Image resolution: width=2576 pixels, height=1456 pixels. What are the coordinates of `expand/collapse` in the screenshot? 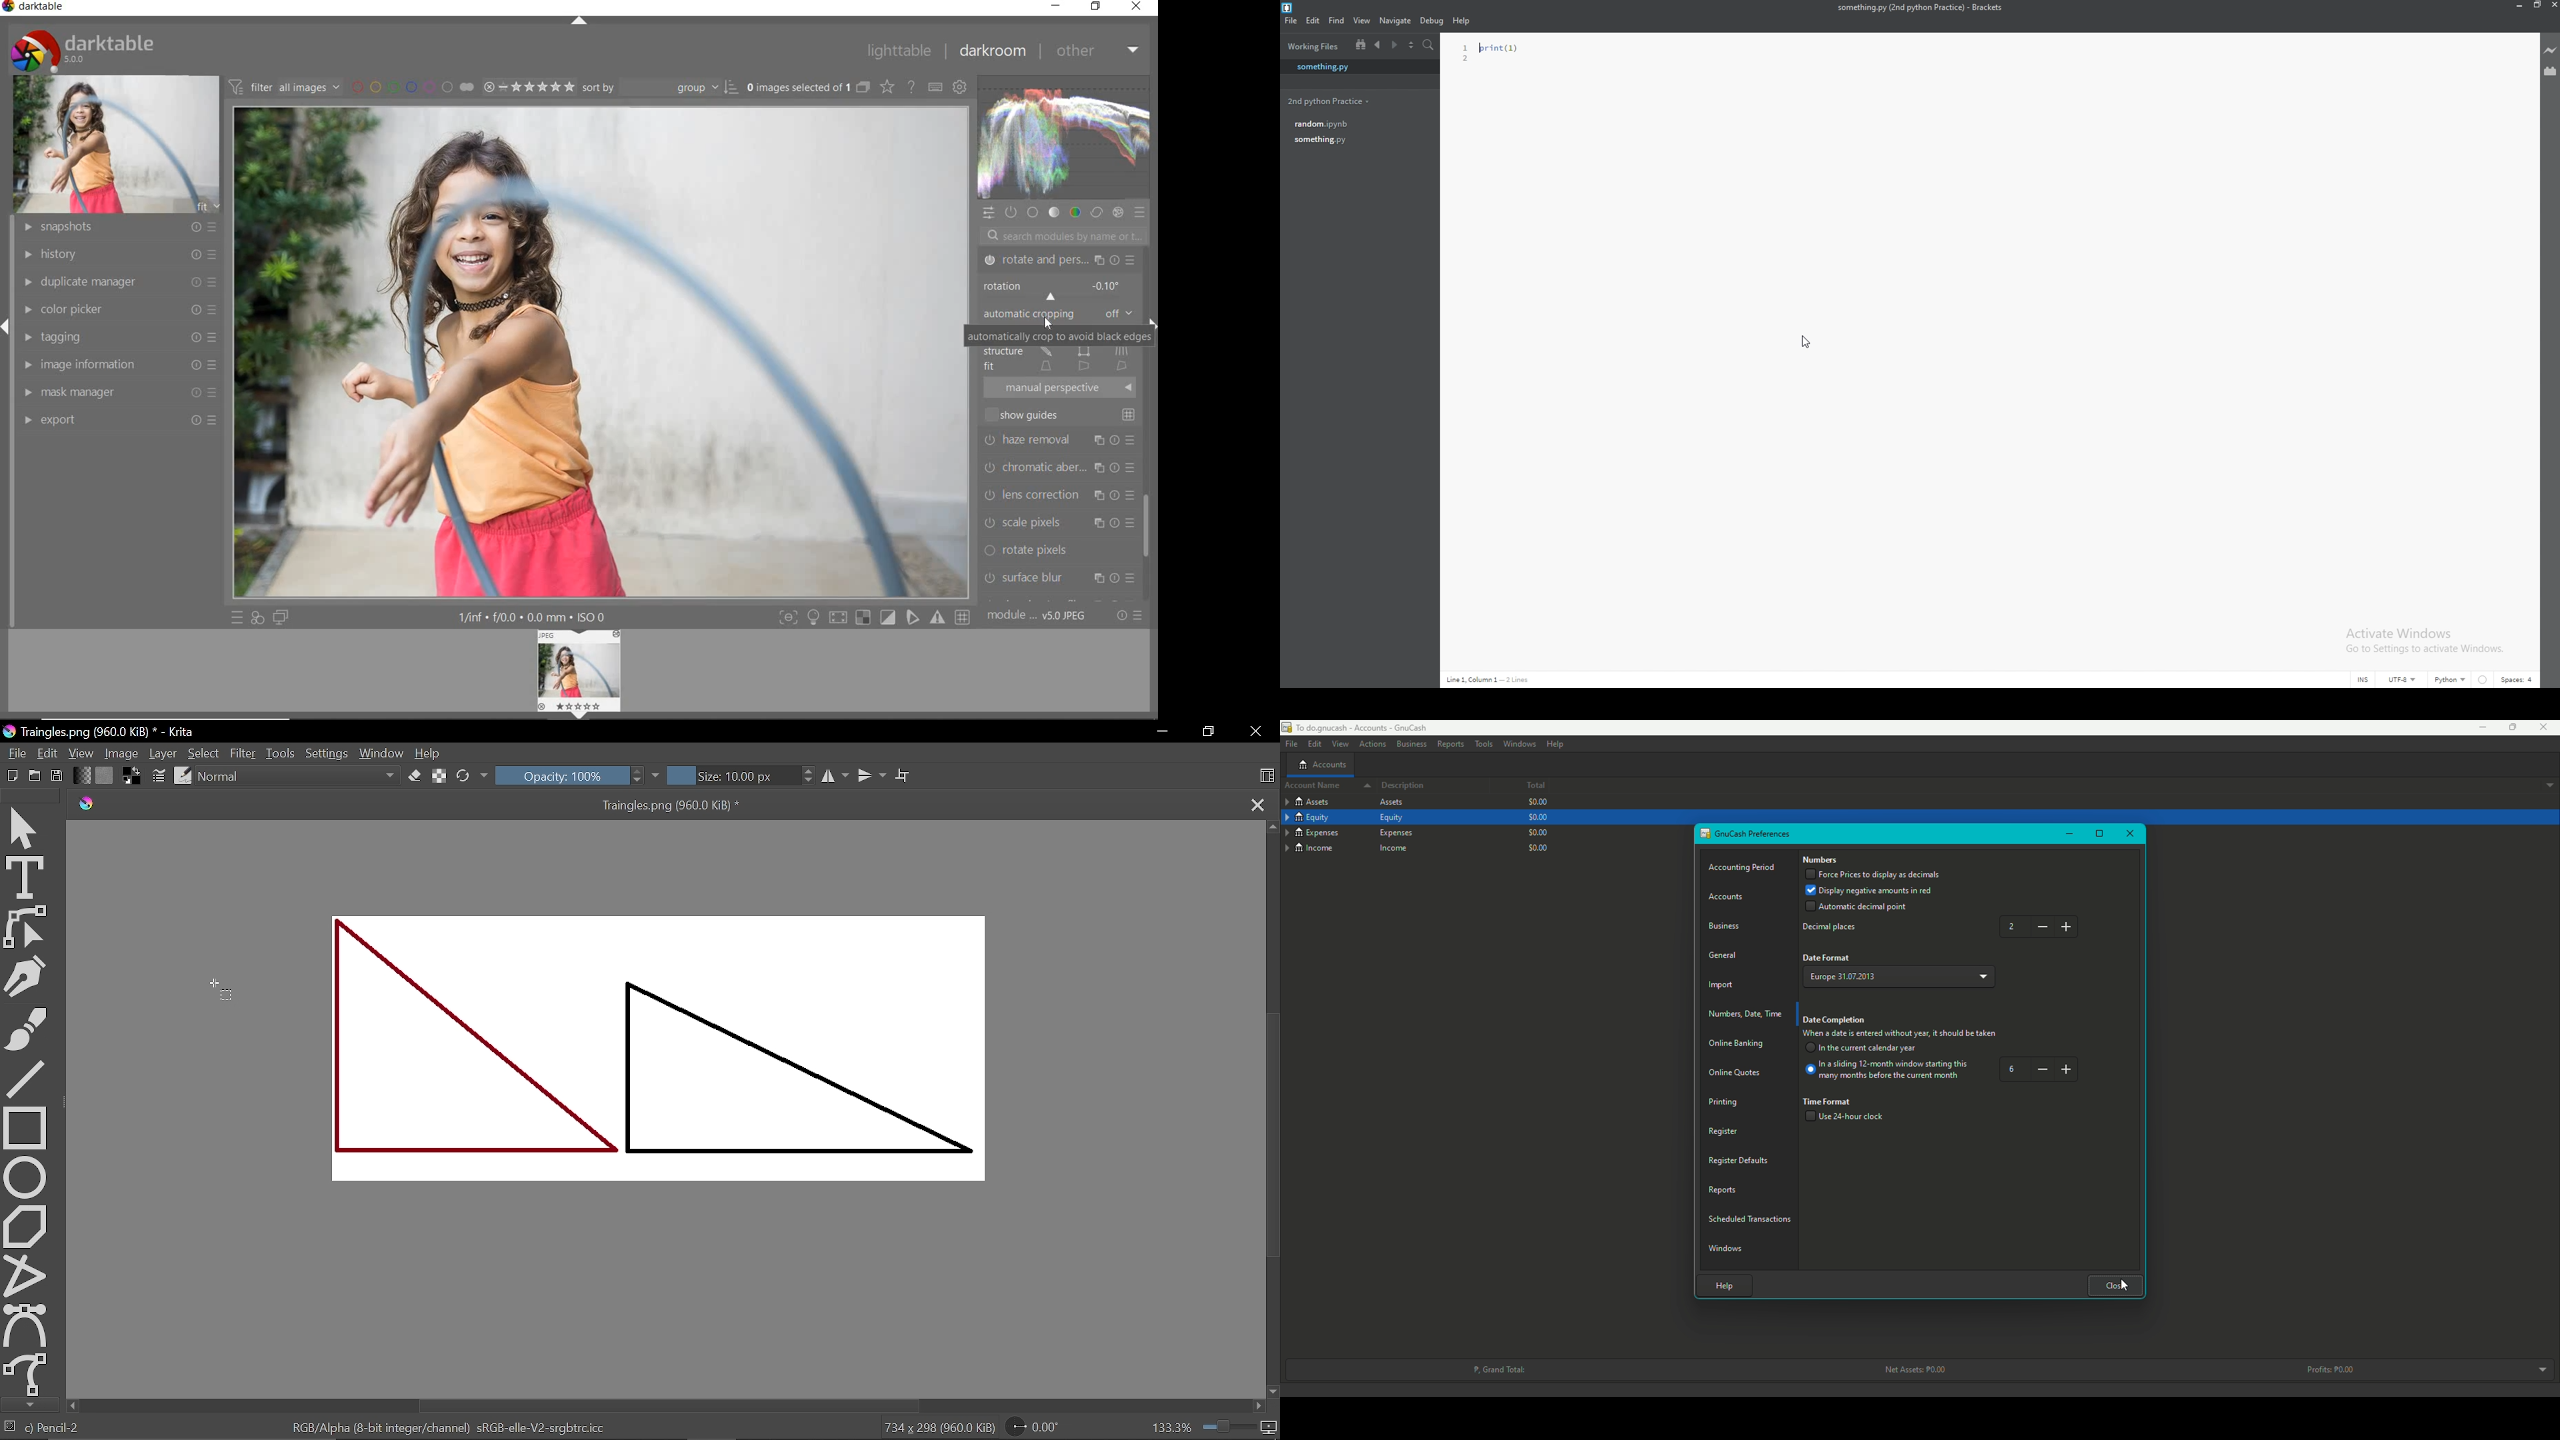 It's located at (578, 22).